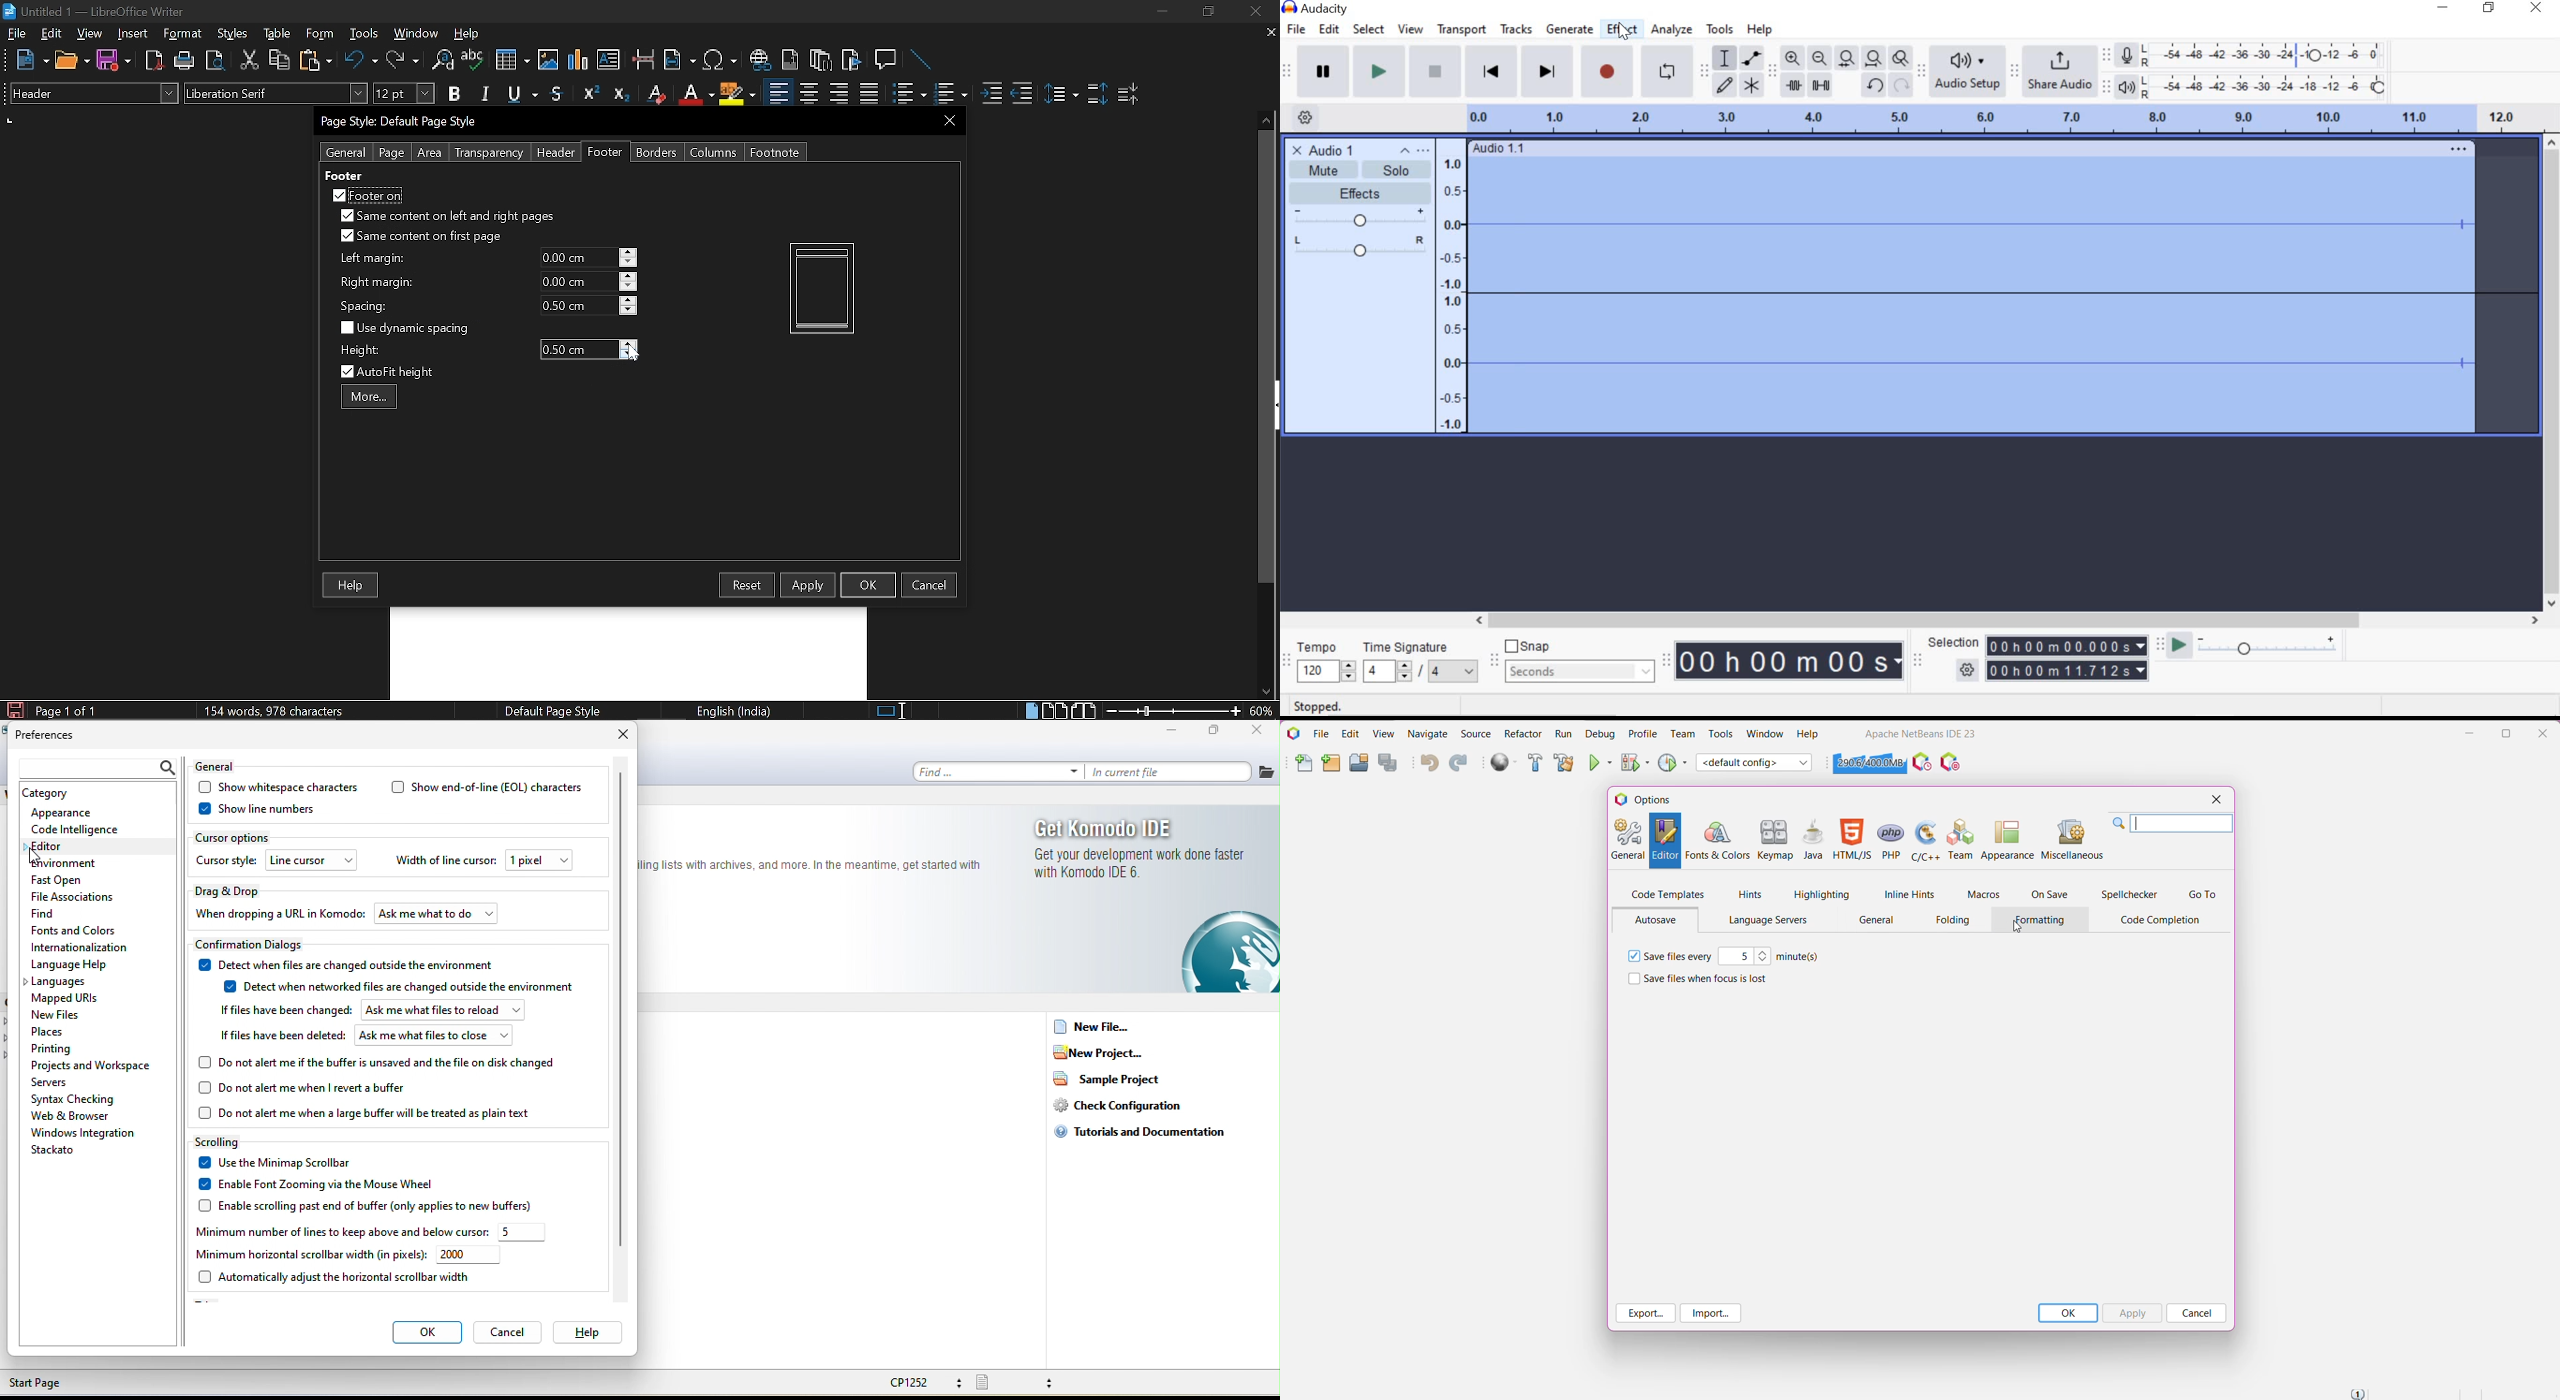 Image resolution: width=2576 pixels, height=1400 pixels. I want to click on View, so click(1385, 733).